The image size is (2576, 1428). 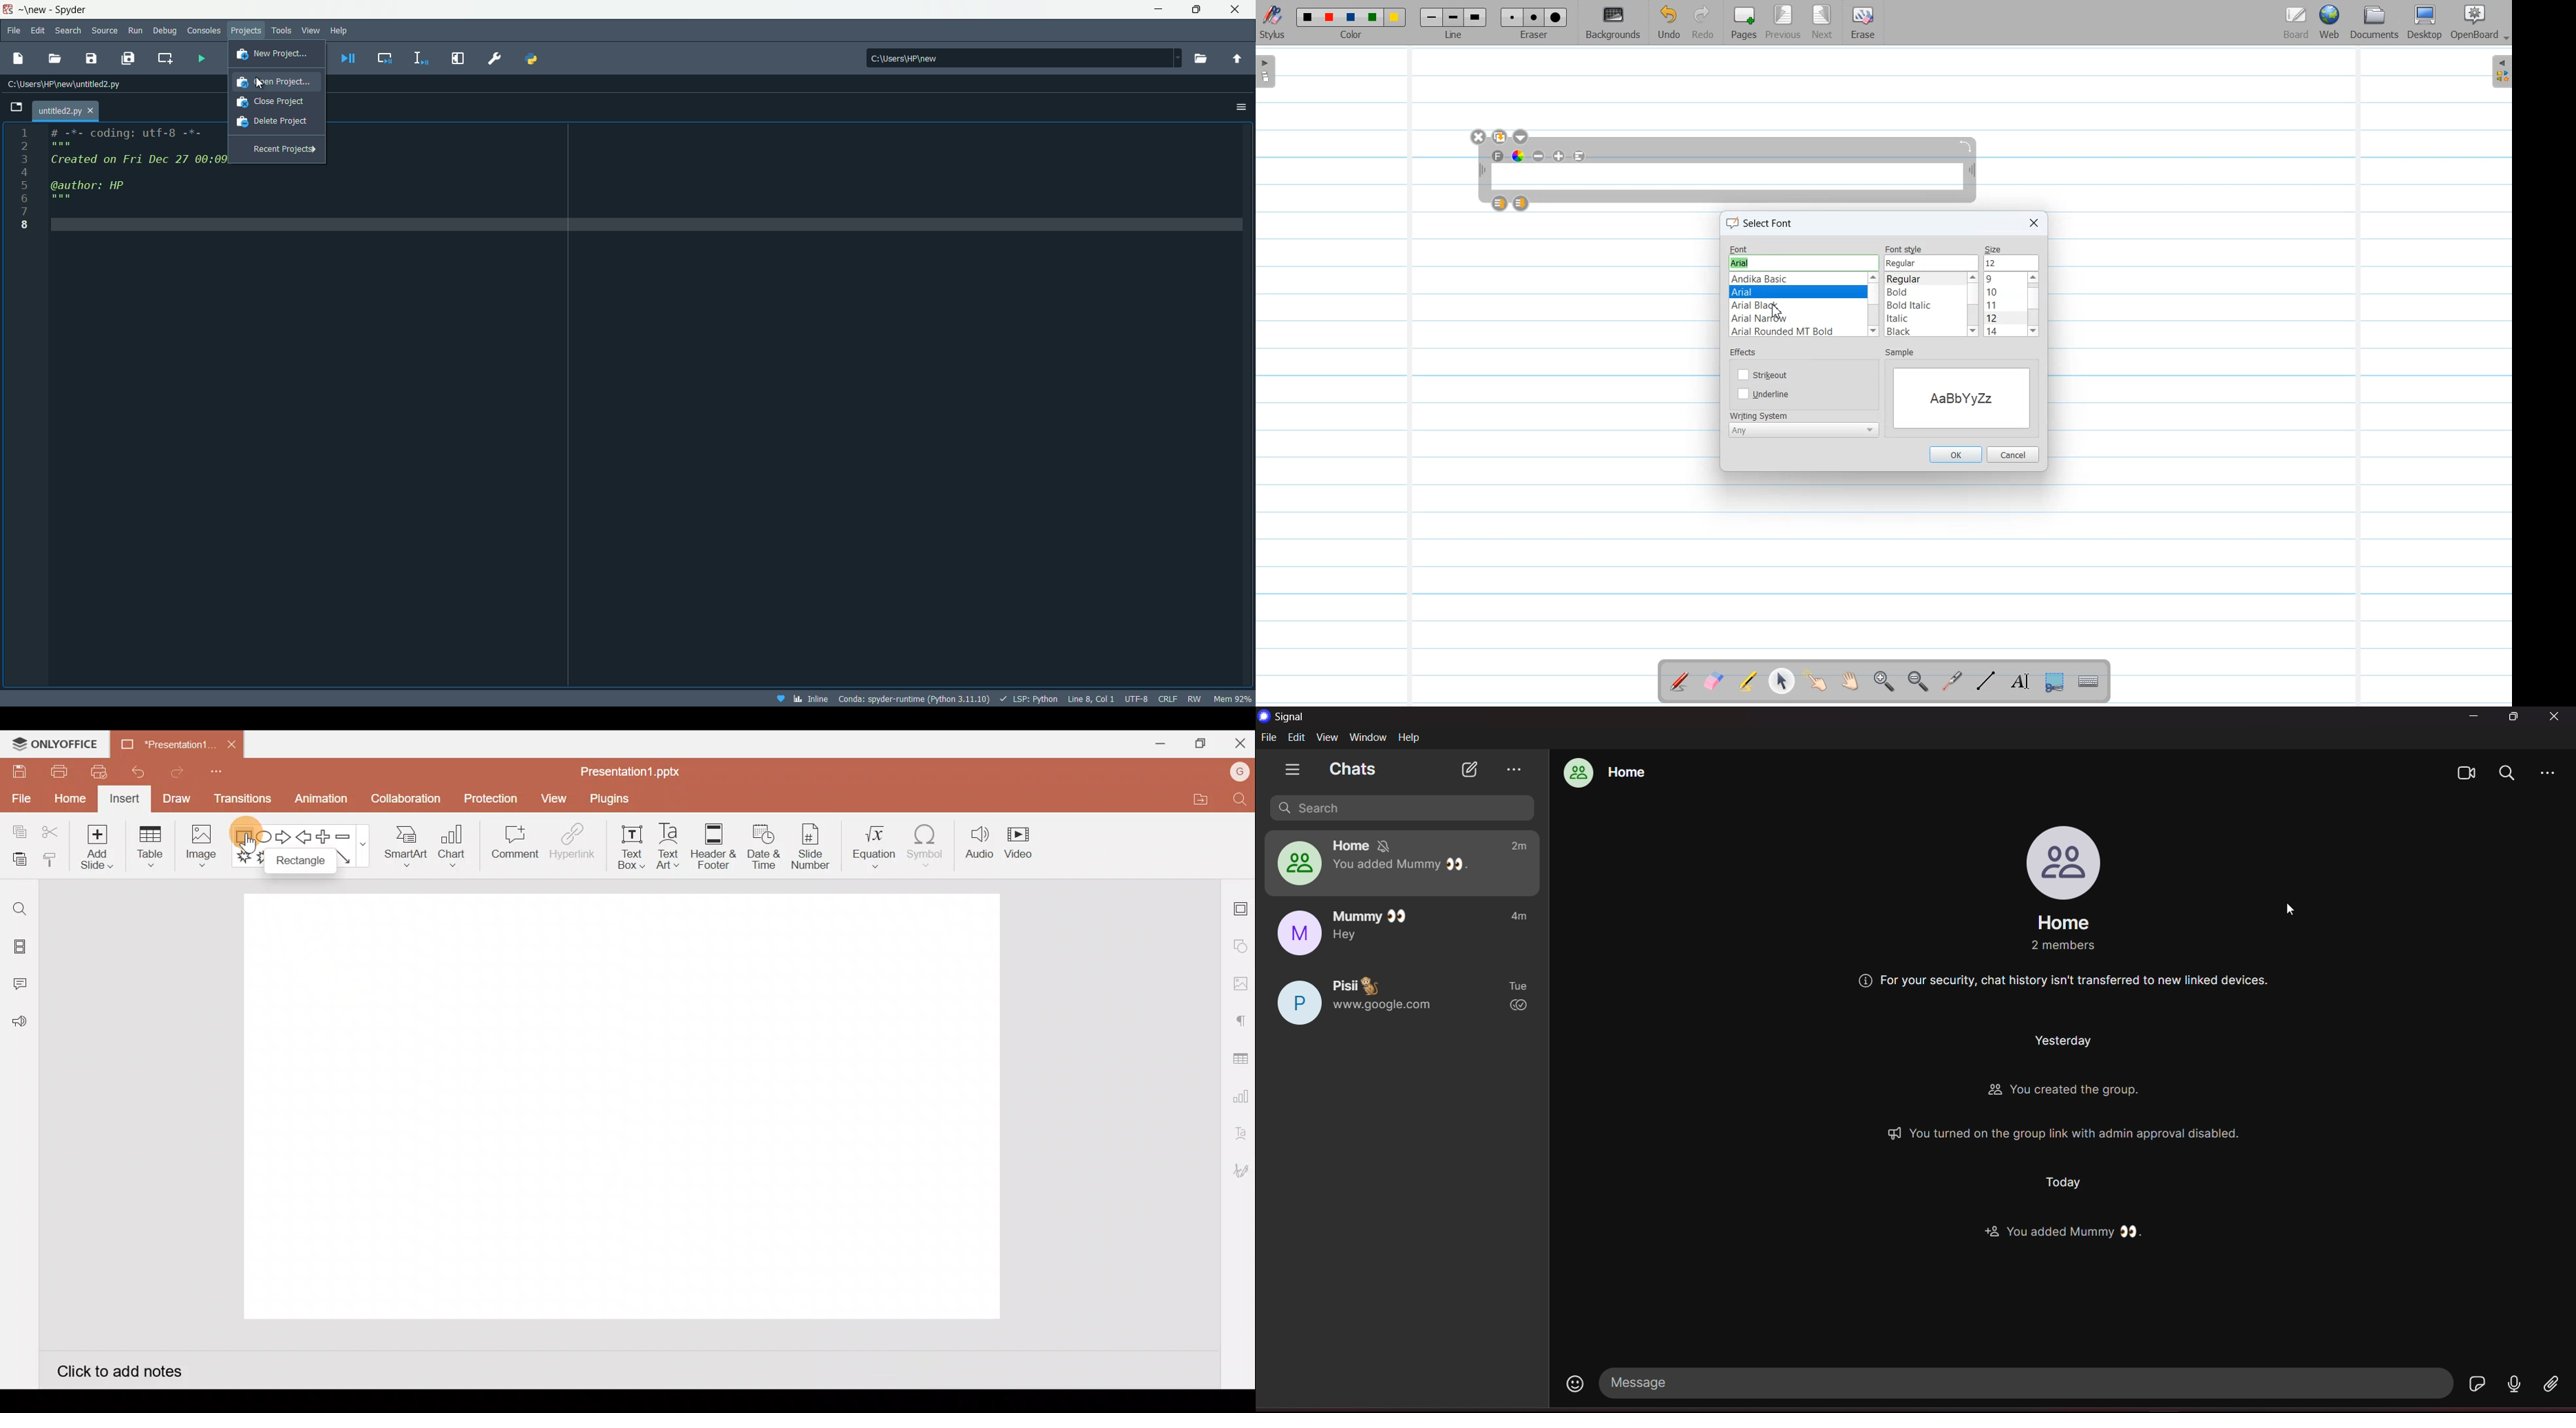 I want to click on pisii chat, so click(x=1403, y=1000).